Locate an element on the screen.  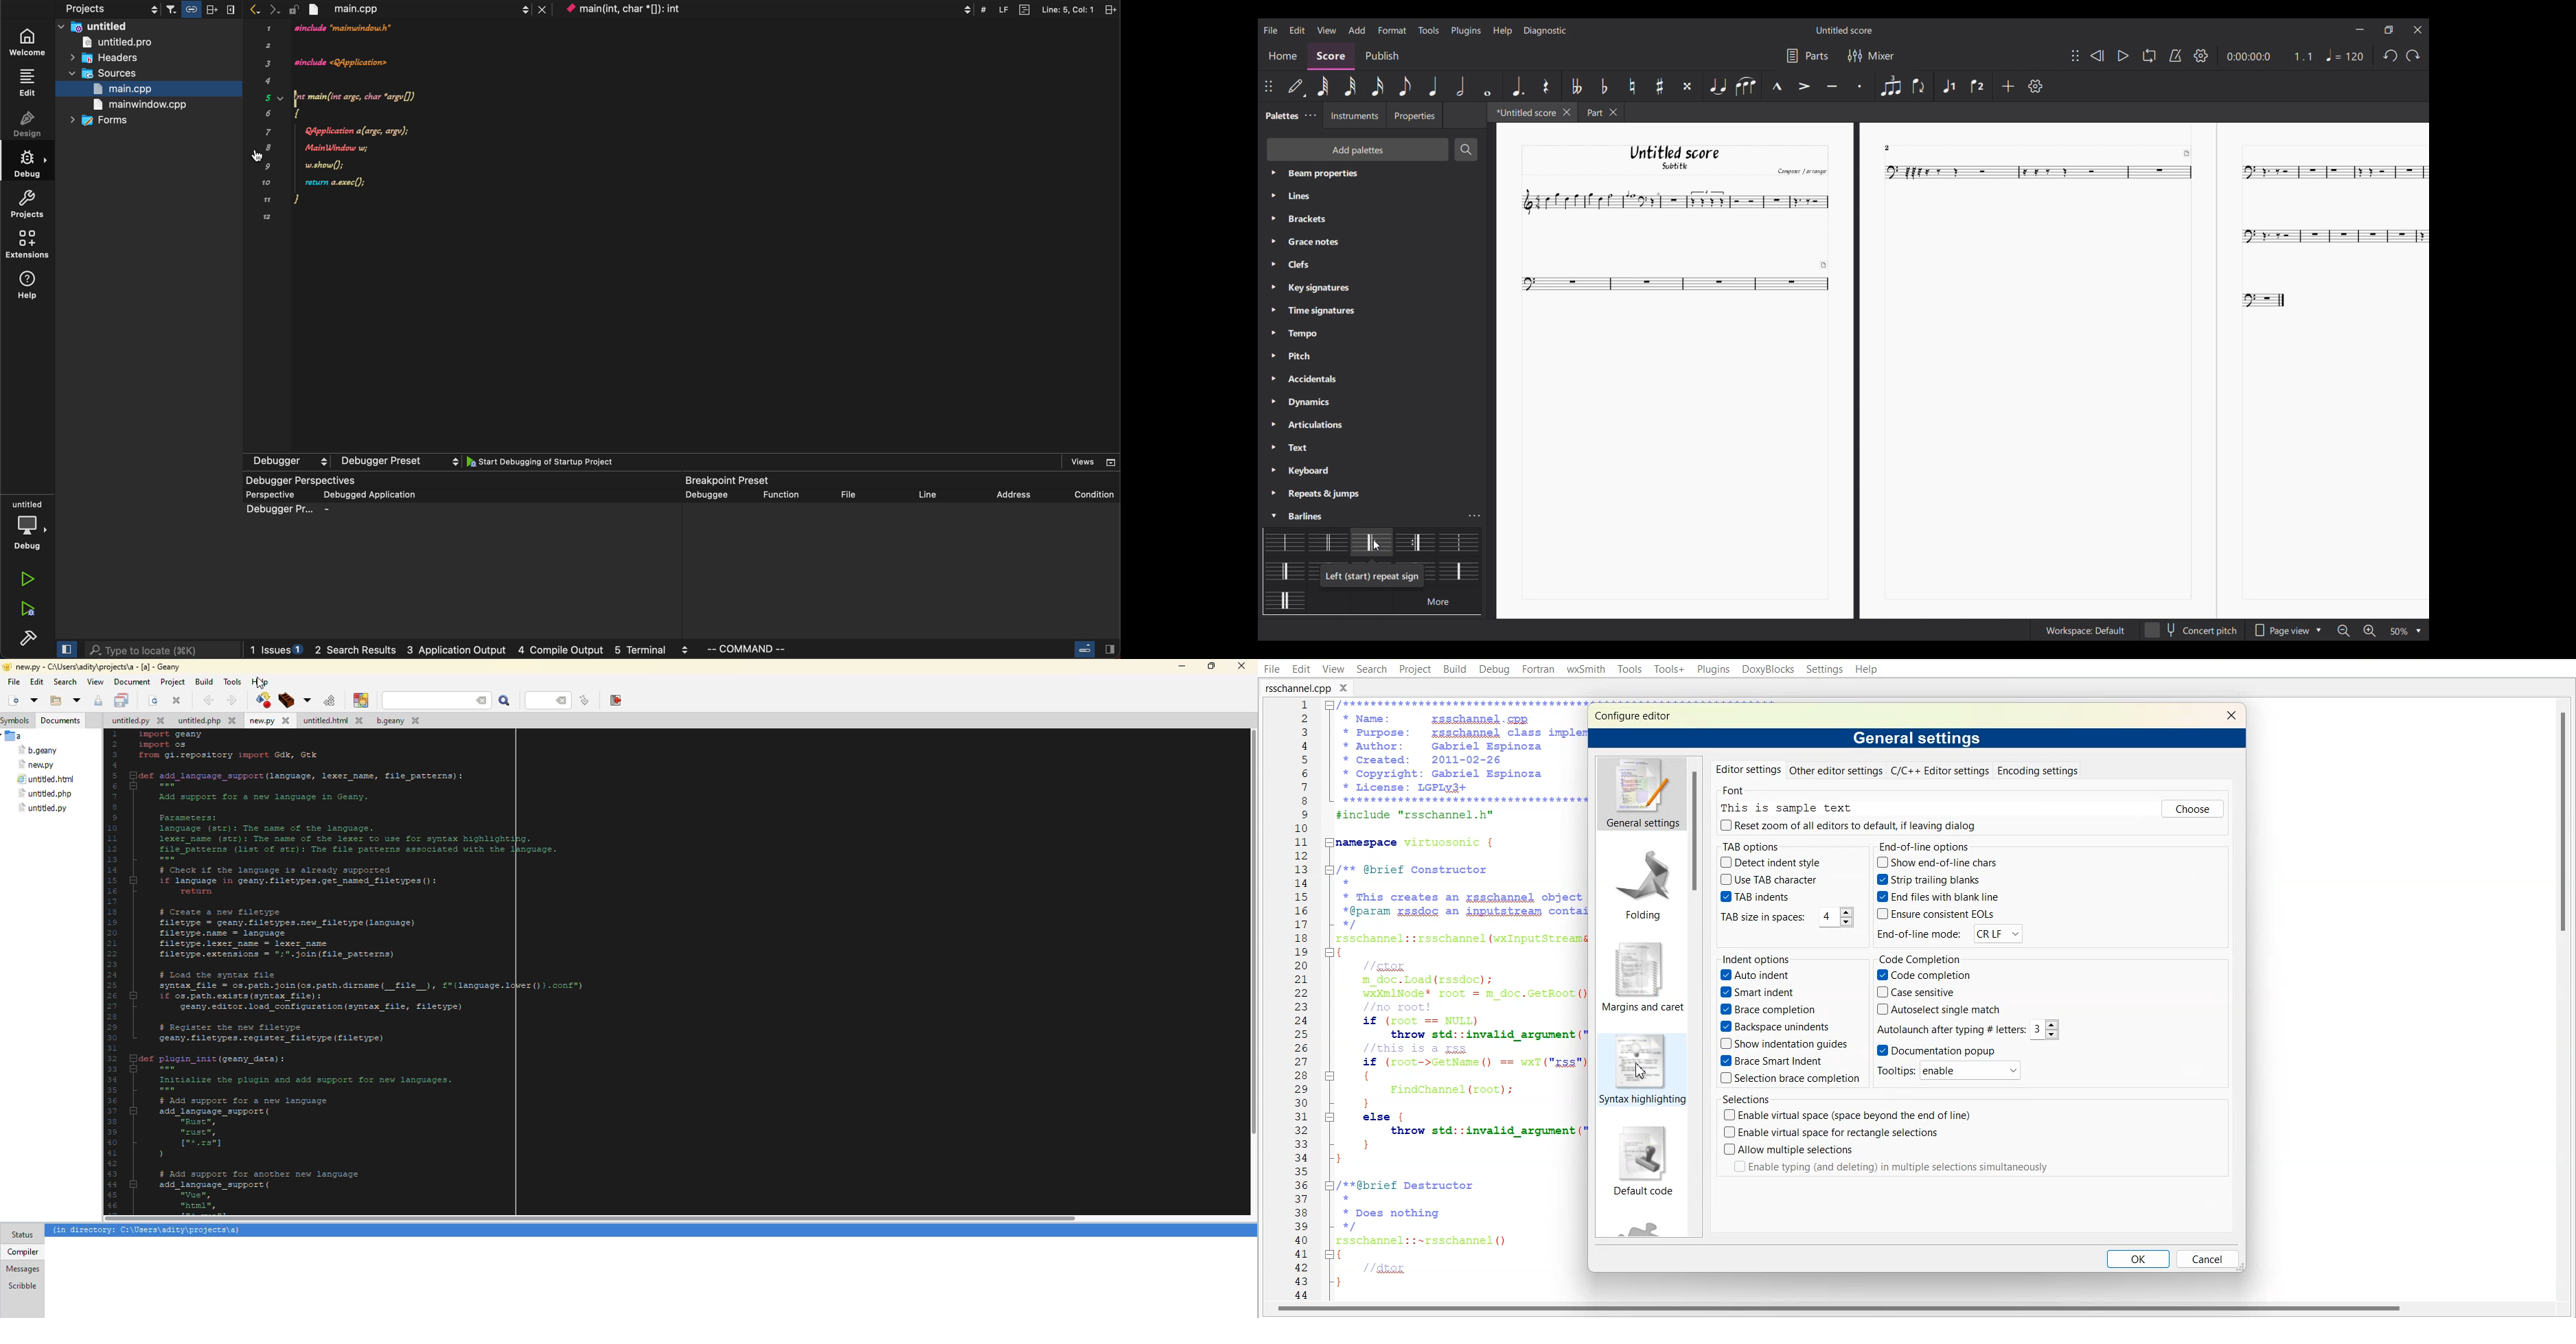
Format menu is located at coordinates (1391, 30).